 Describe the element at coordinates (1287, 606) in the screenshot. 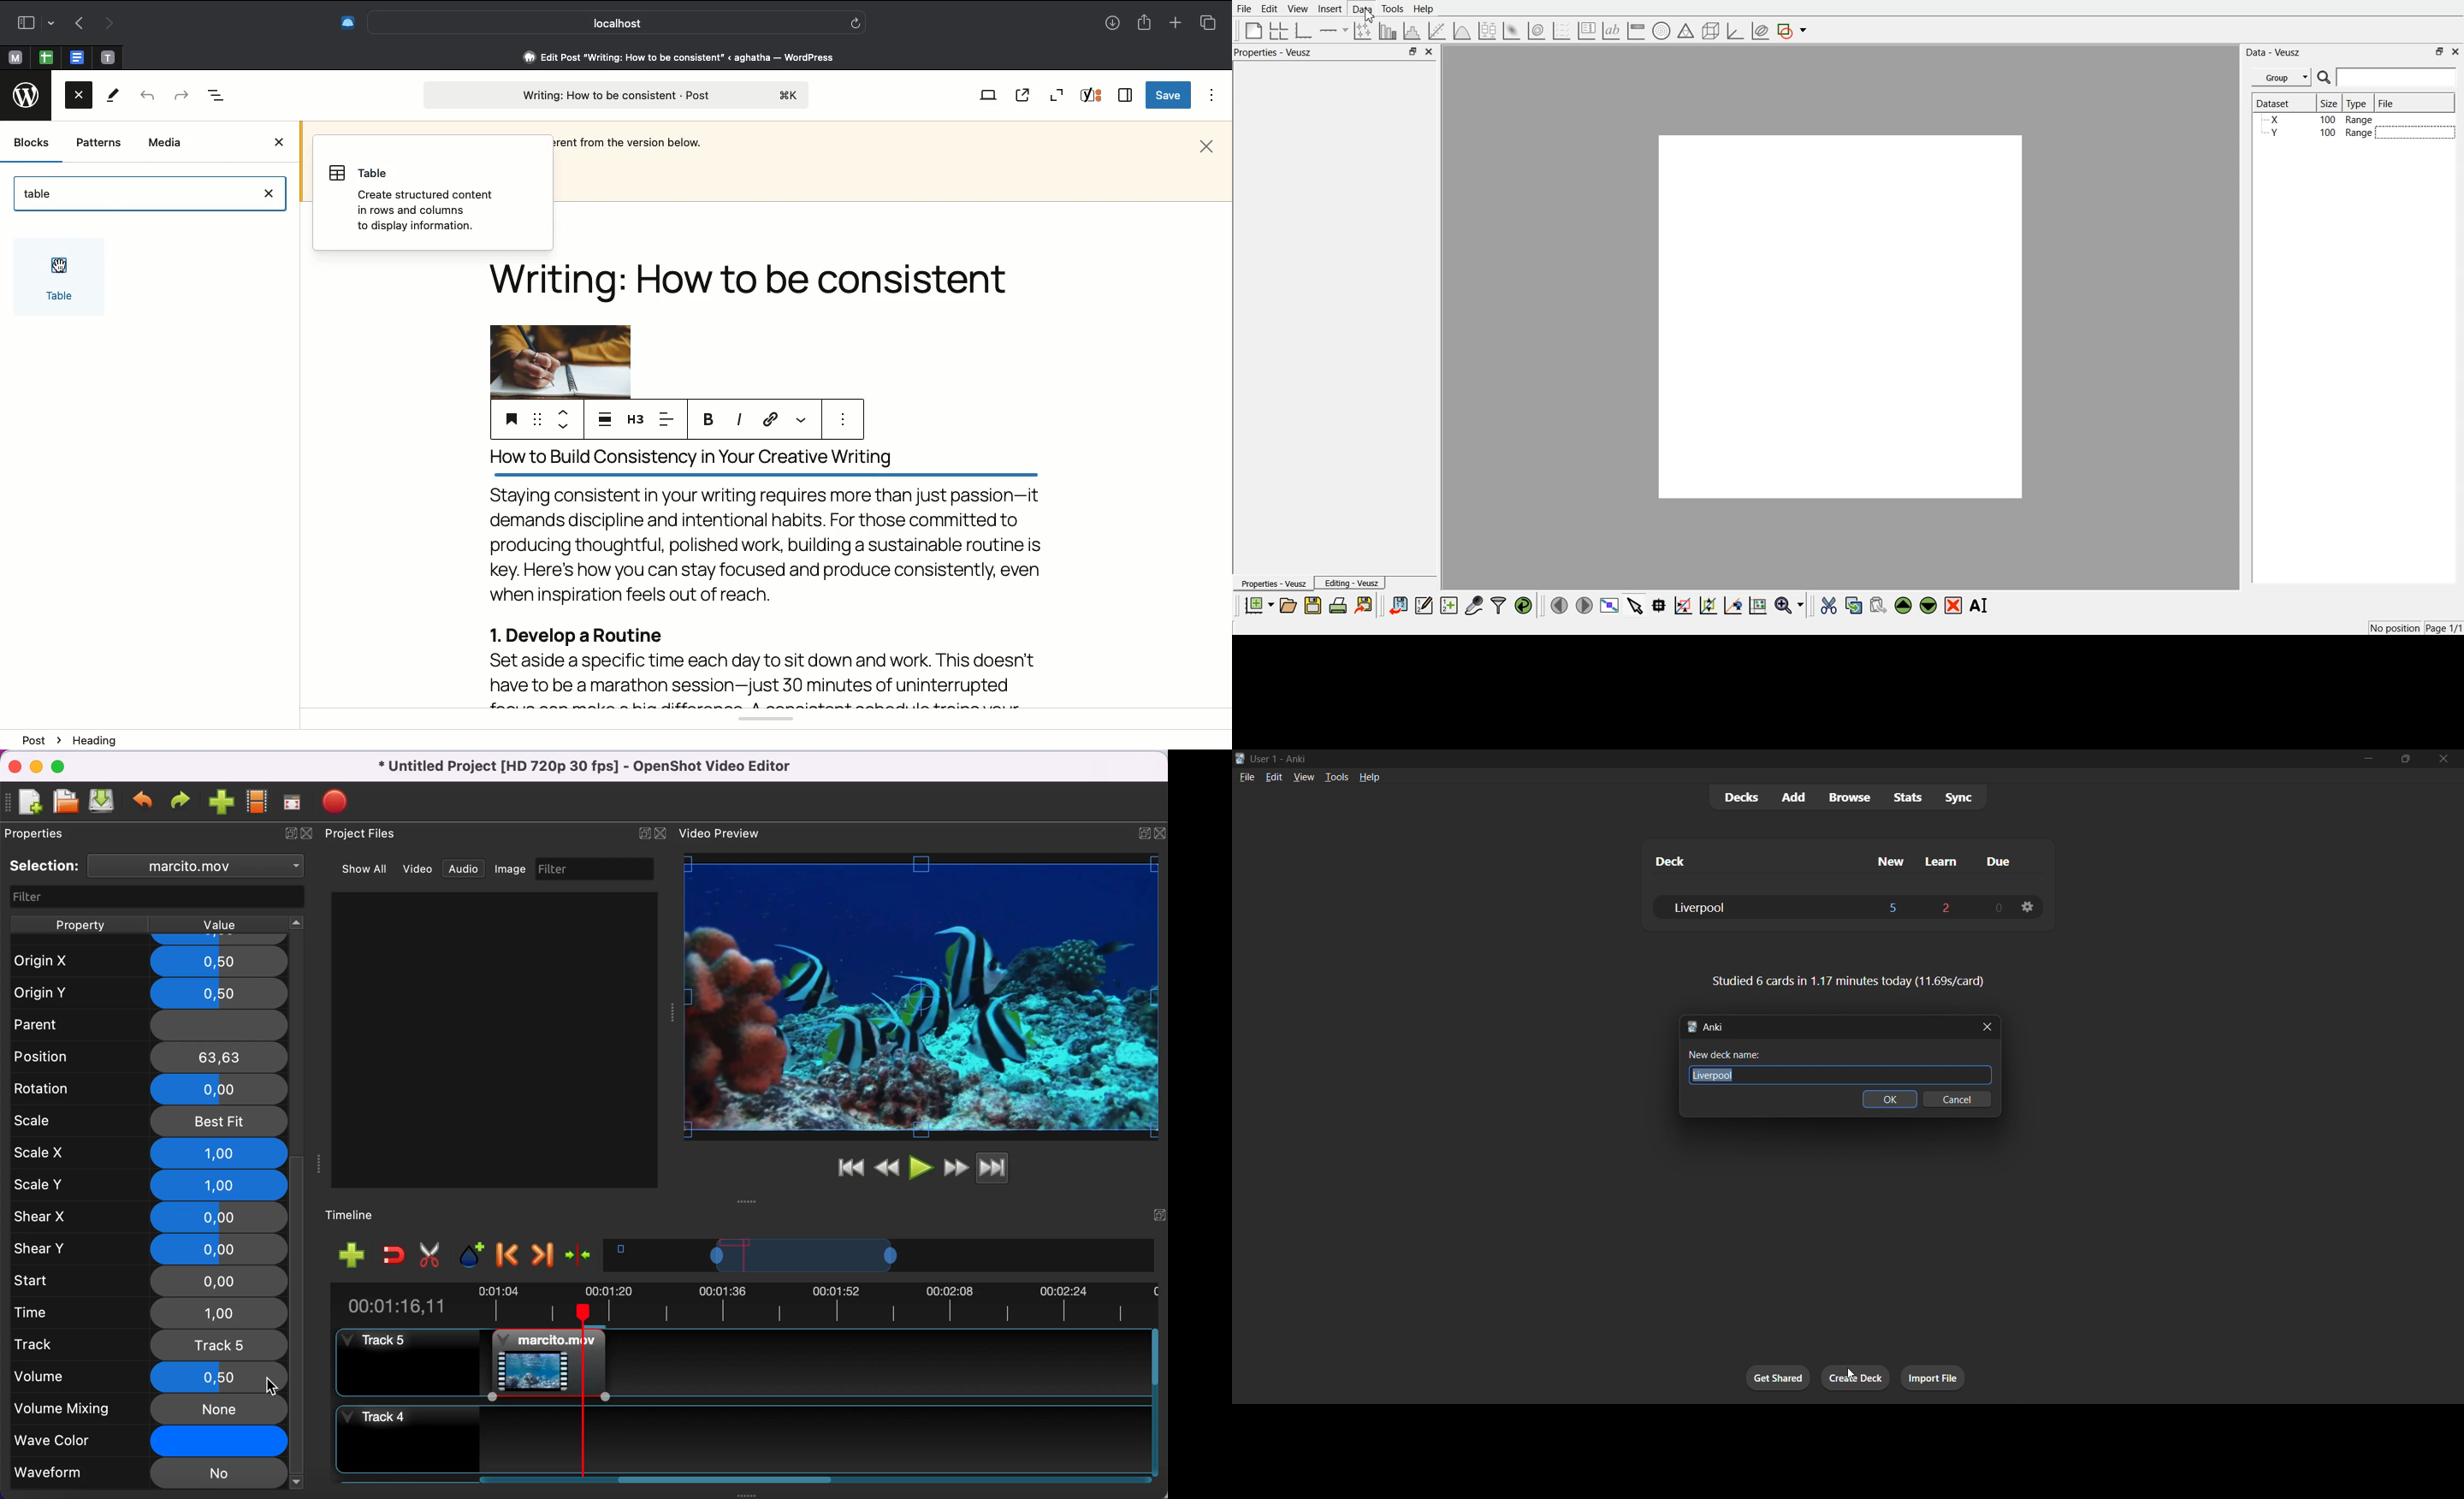

I see `Open the document` at that location.